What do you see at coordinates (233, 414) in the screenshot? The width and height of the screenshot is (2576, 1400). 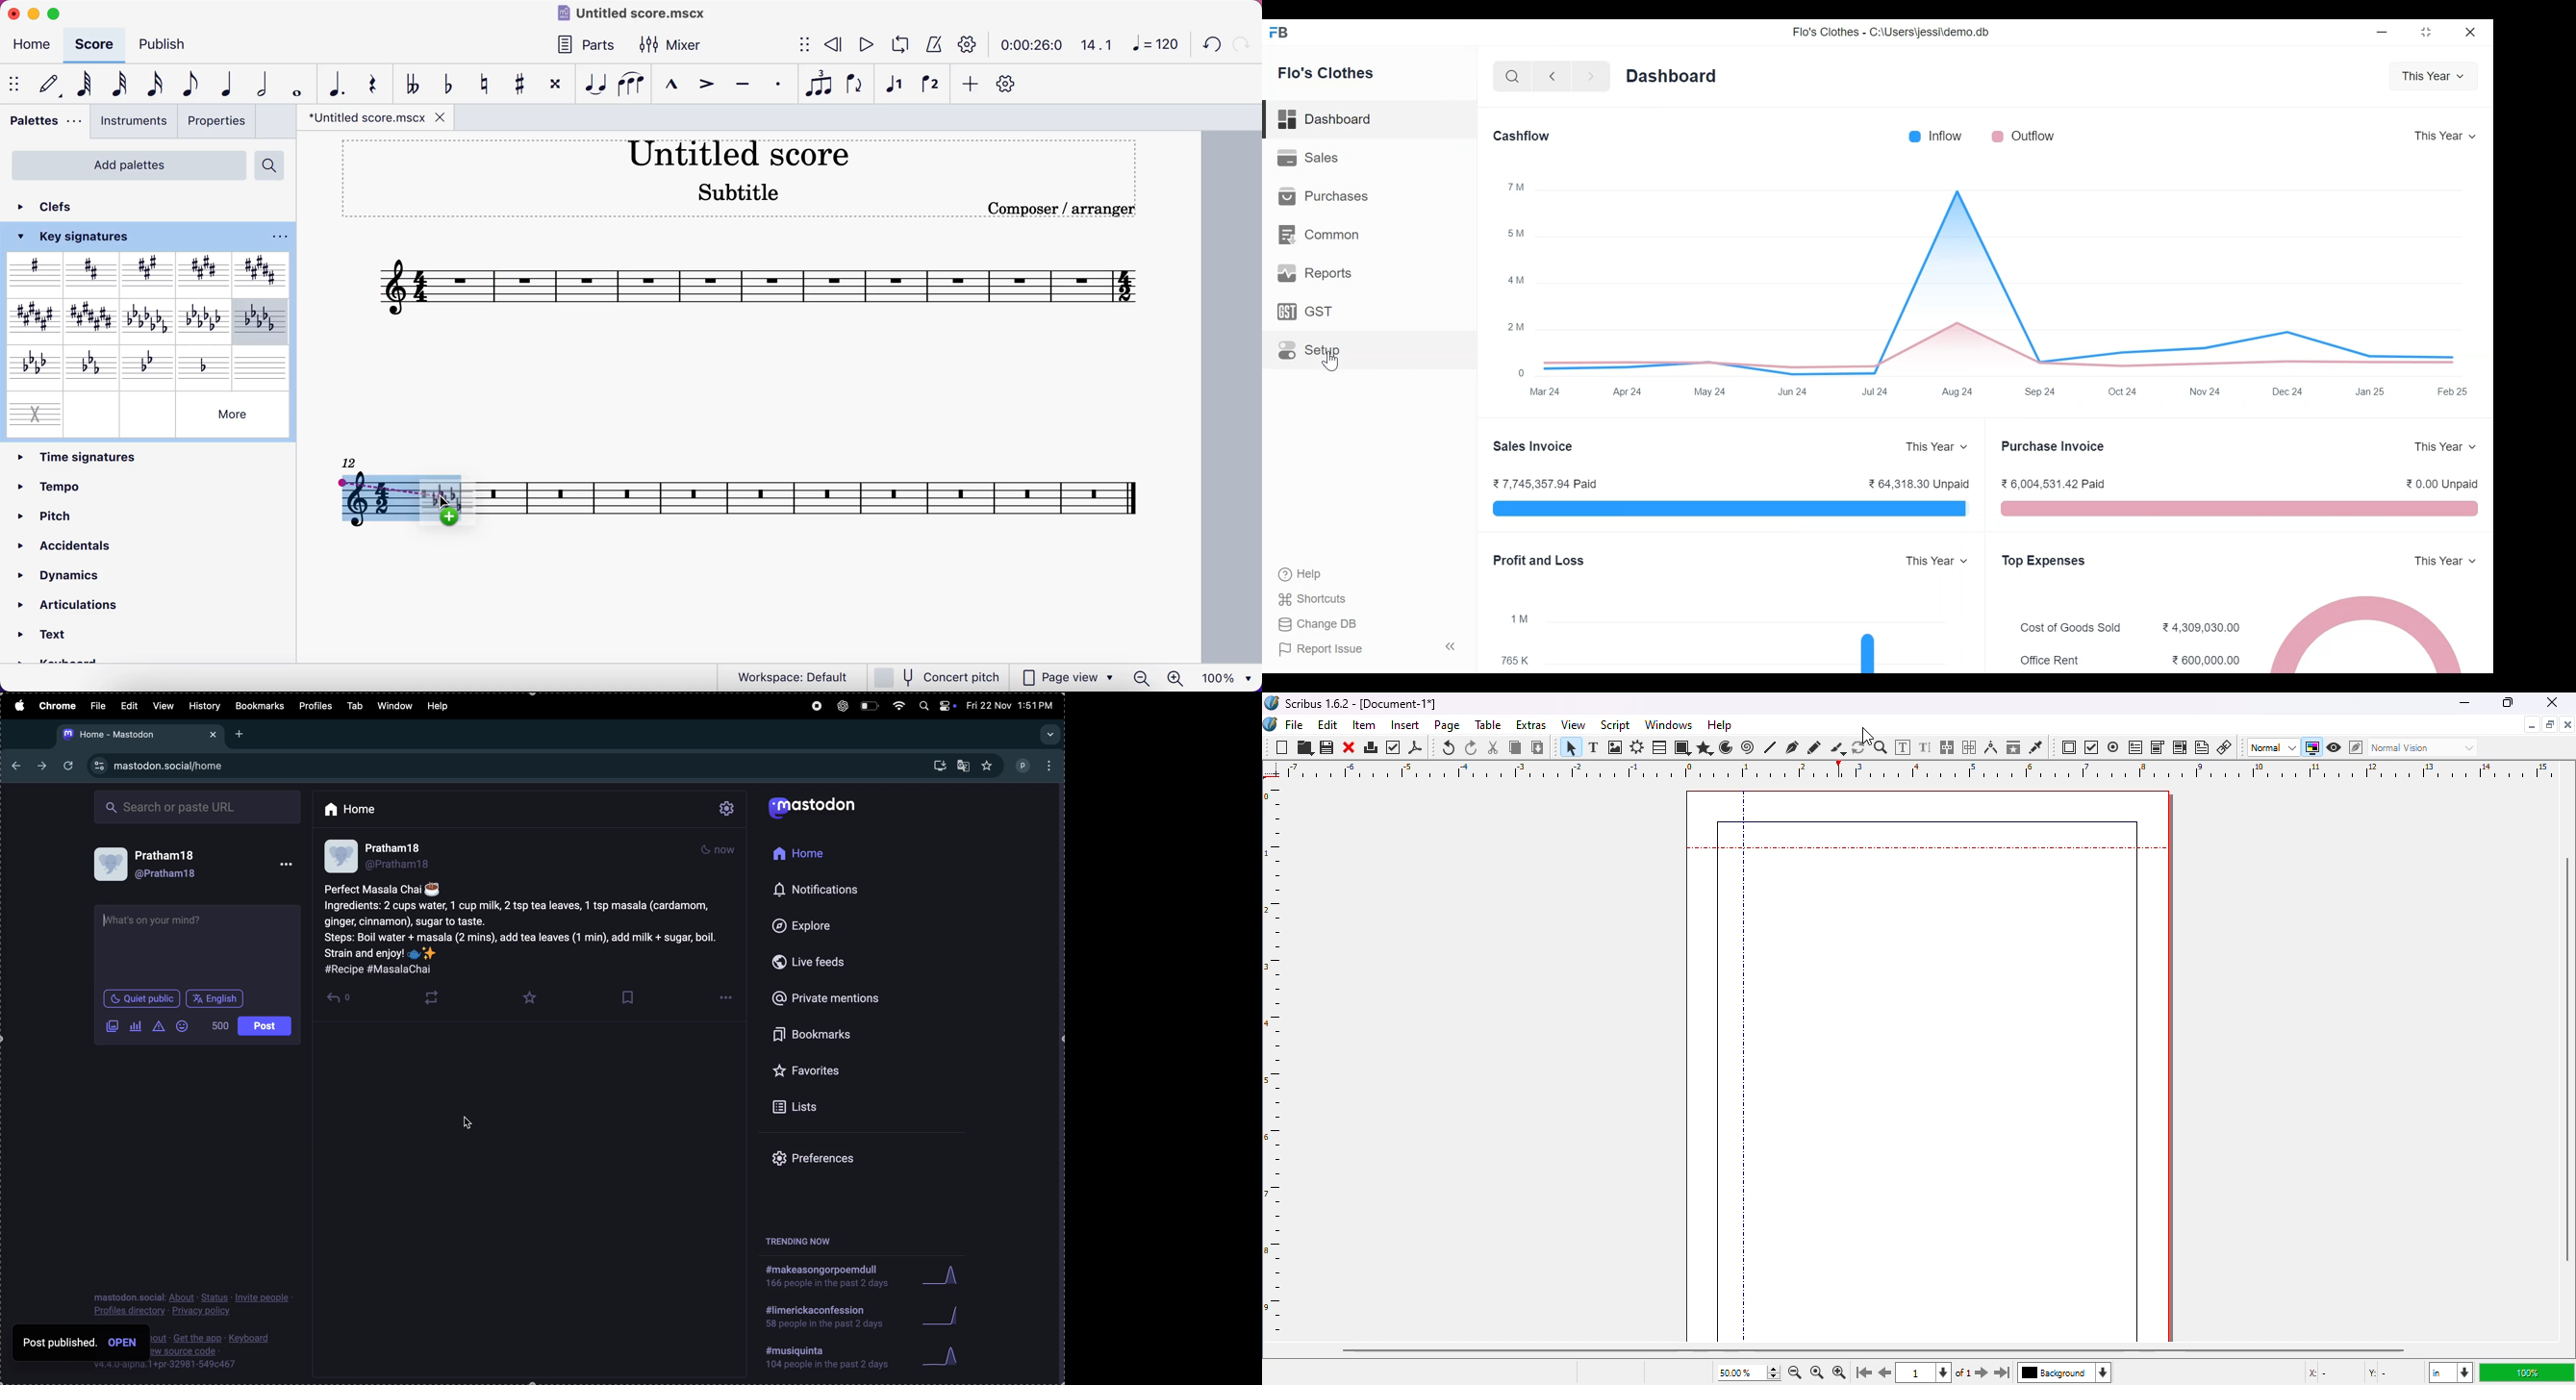 I see `` at bounding box center [233, 414].